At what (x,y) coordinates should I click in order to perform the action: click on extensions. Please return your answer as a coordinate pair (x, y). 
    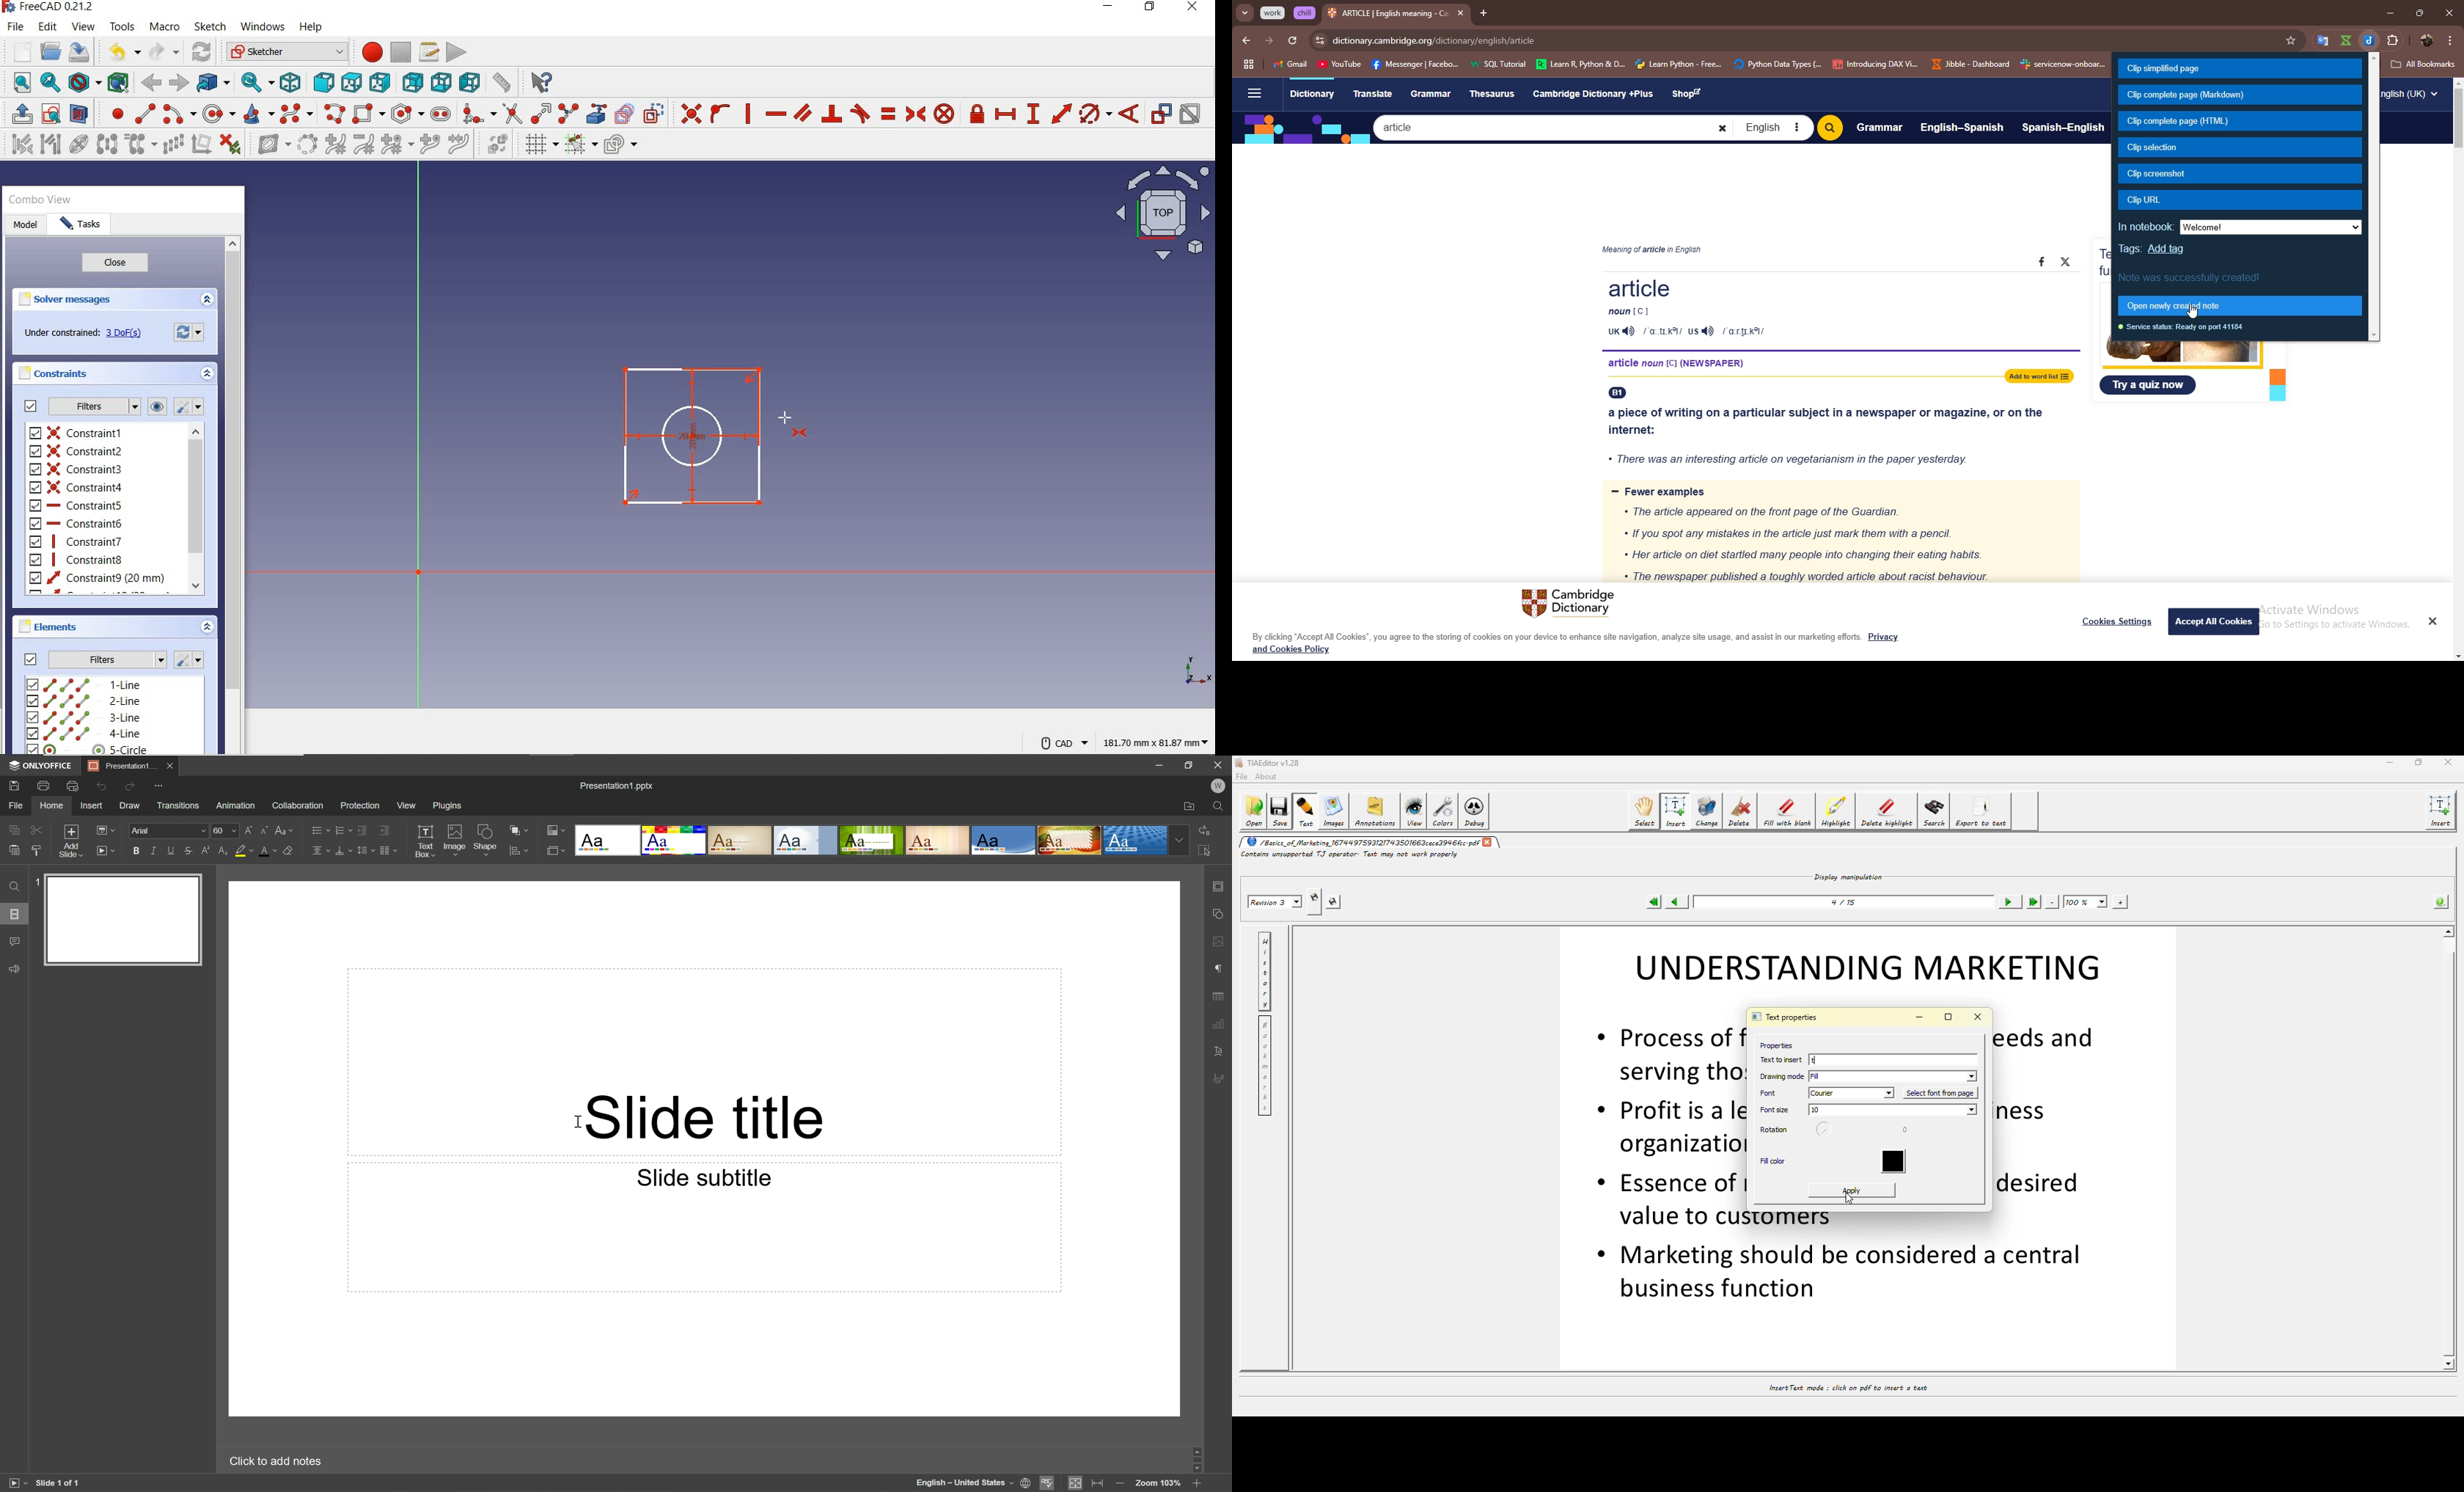
    Looking at the image, I should click on (2394, 40).